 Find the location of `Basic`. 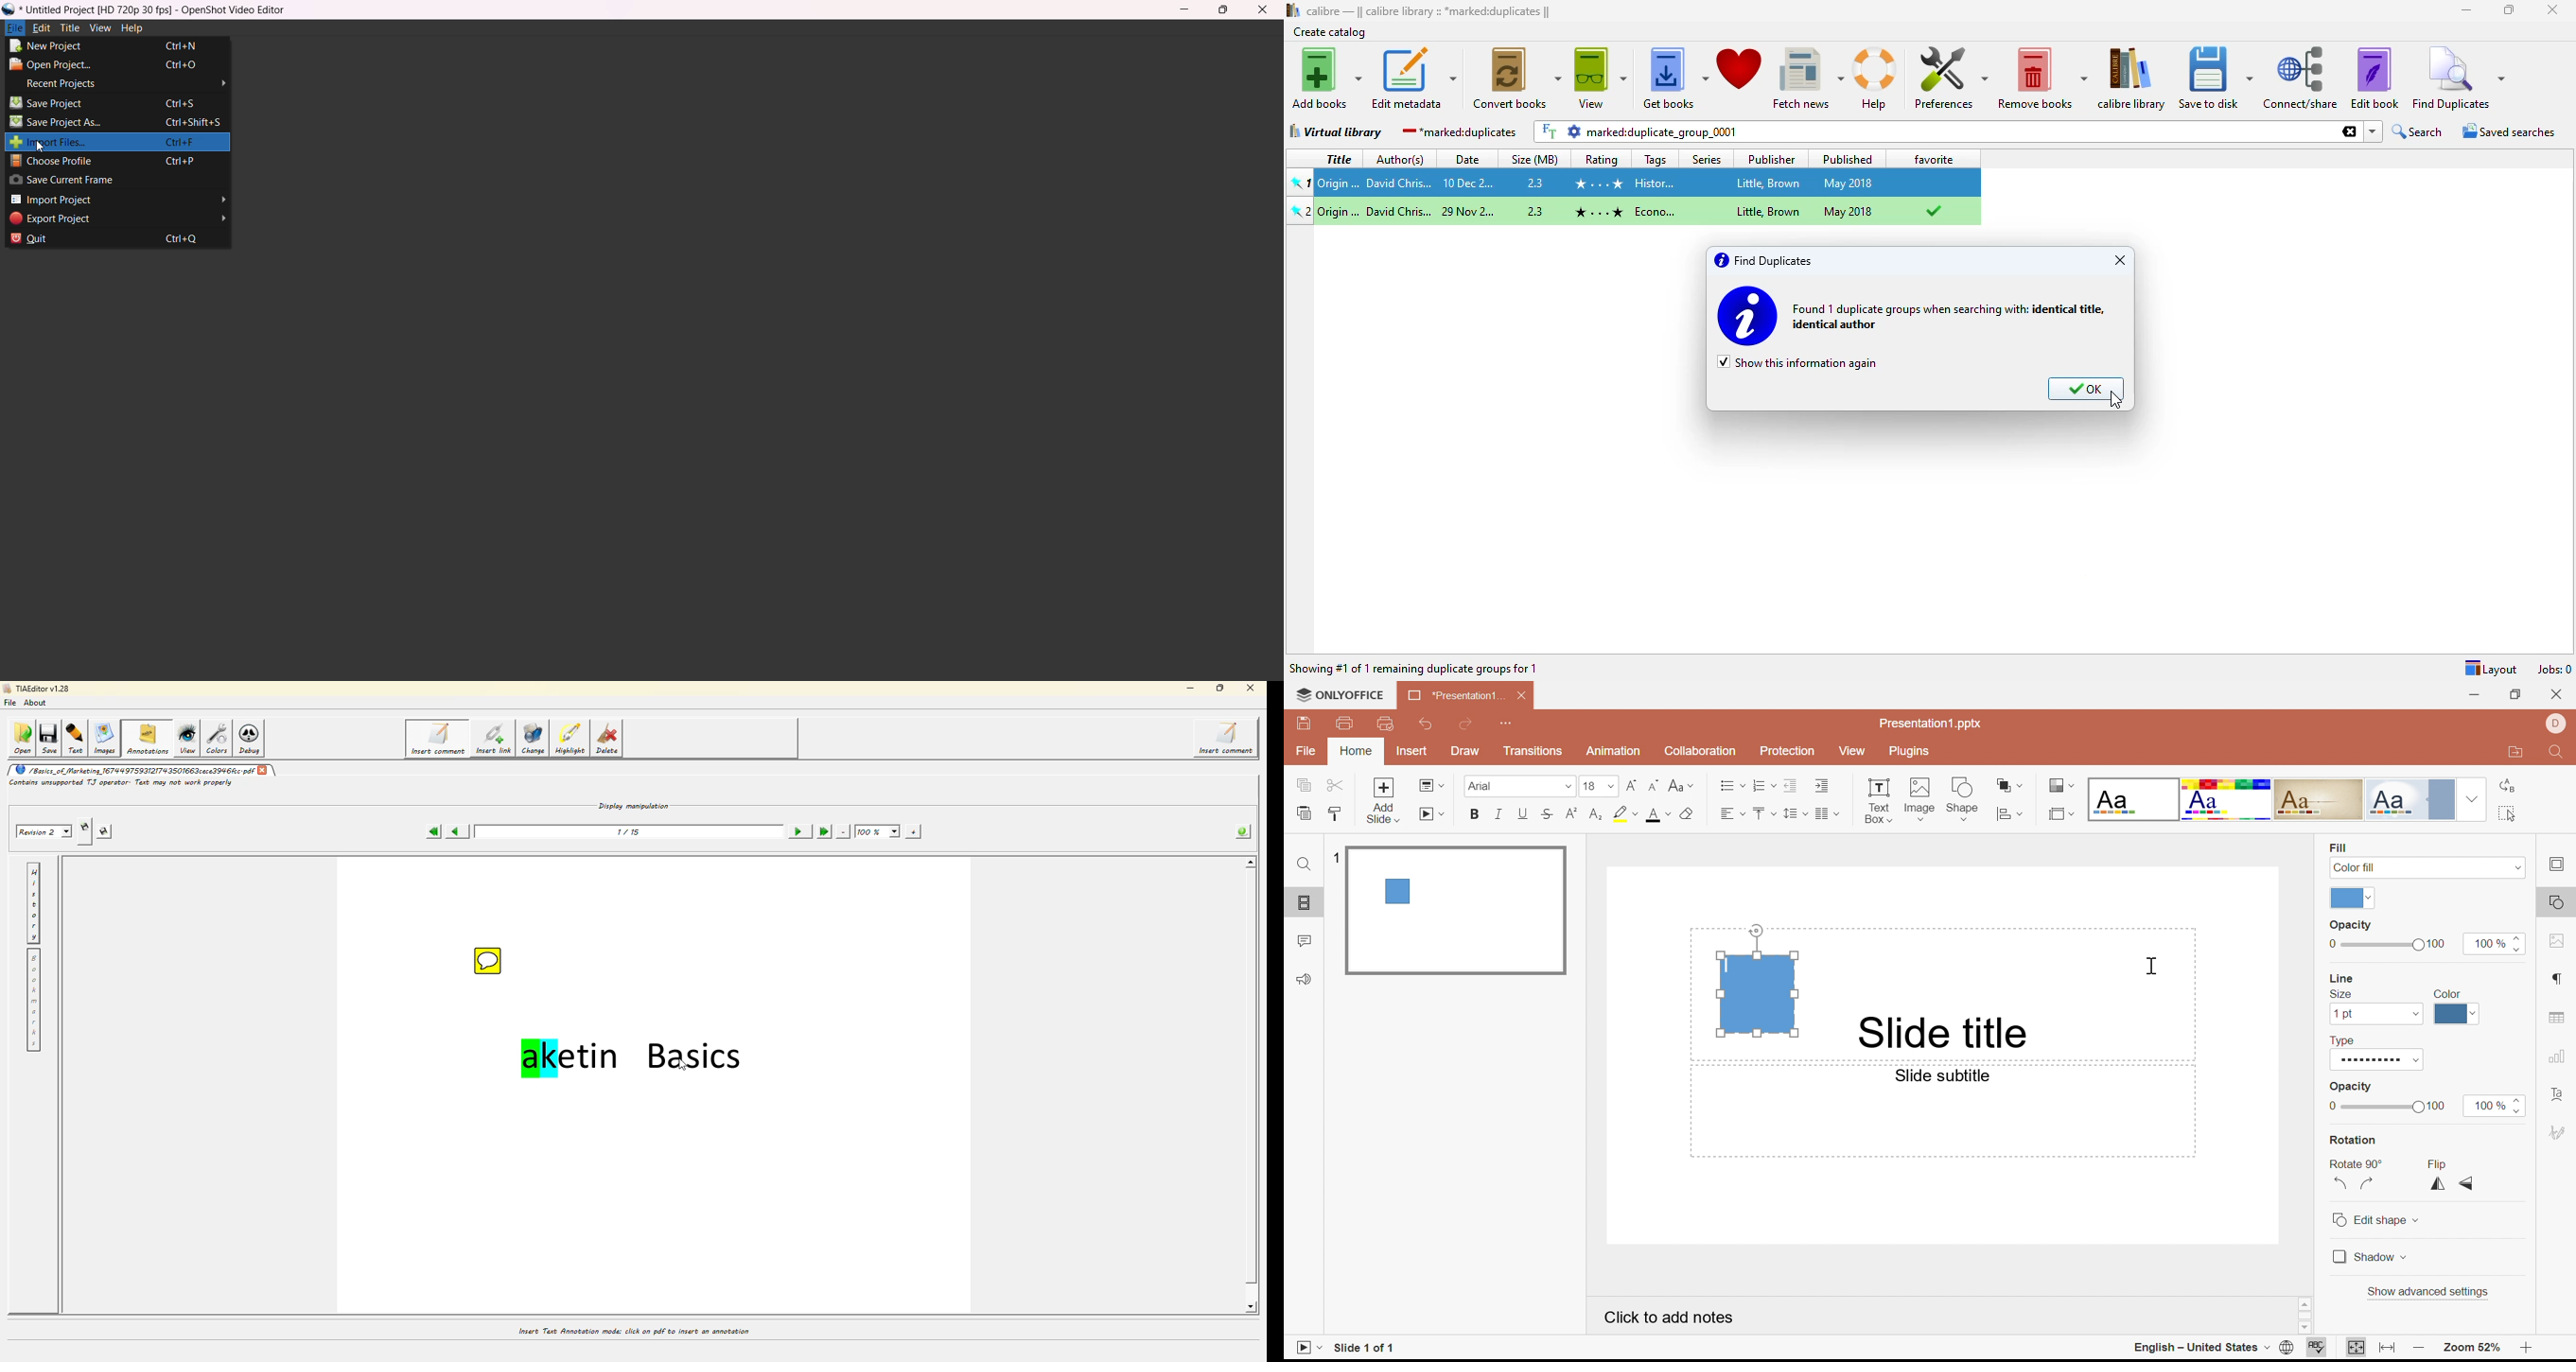

Basic is located at coordinates (2227, 799).